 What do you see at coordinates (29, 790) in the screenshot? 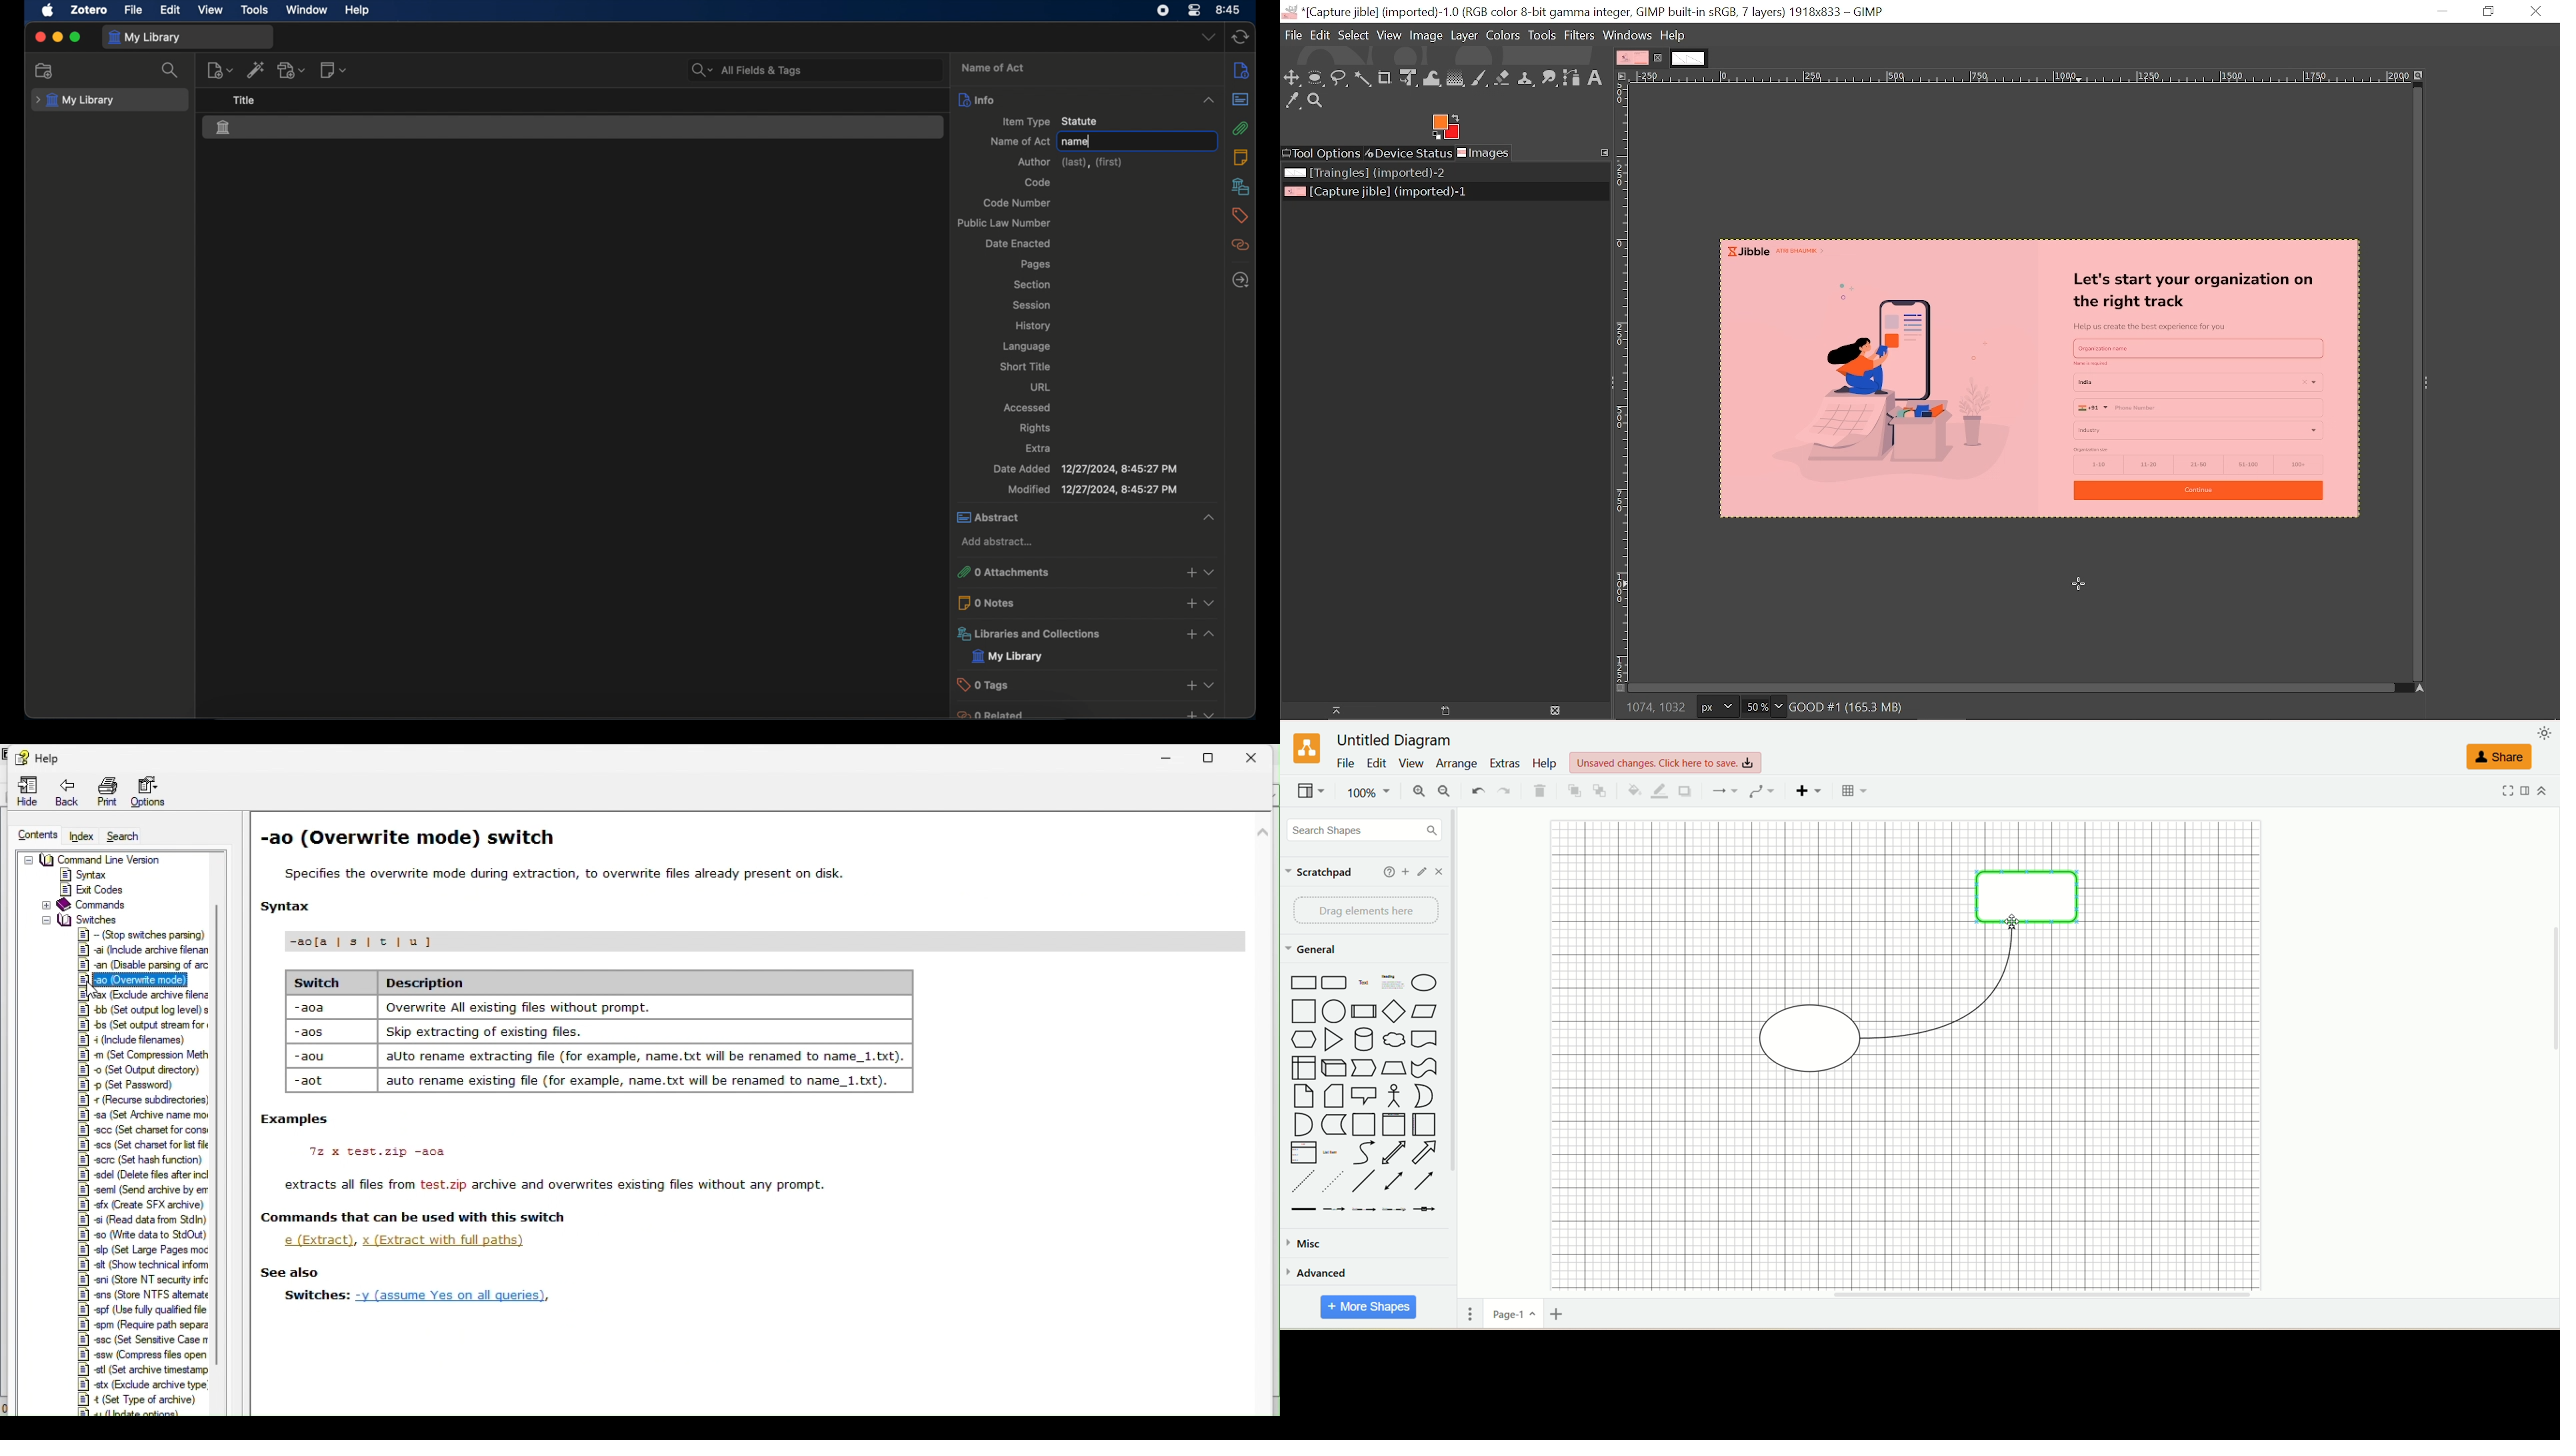
I see `Hide` at bounding box center [29, 790].